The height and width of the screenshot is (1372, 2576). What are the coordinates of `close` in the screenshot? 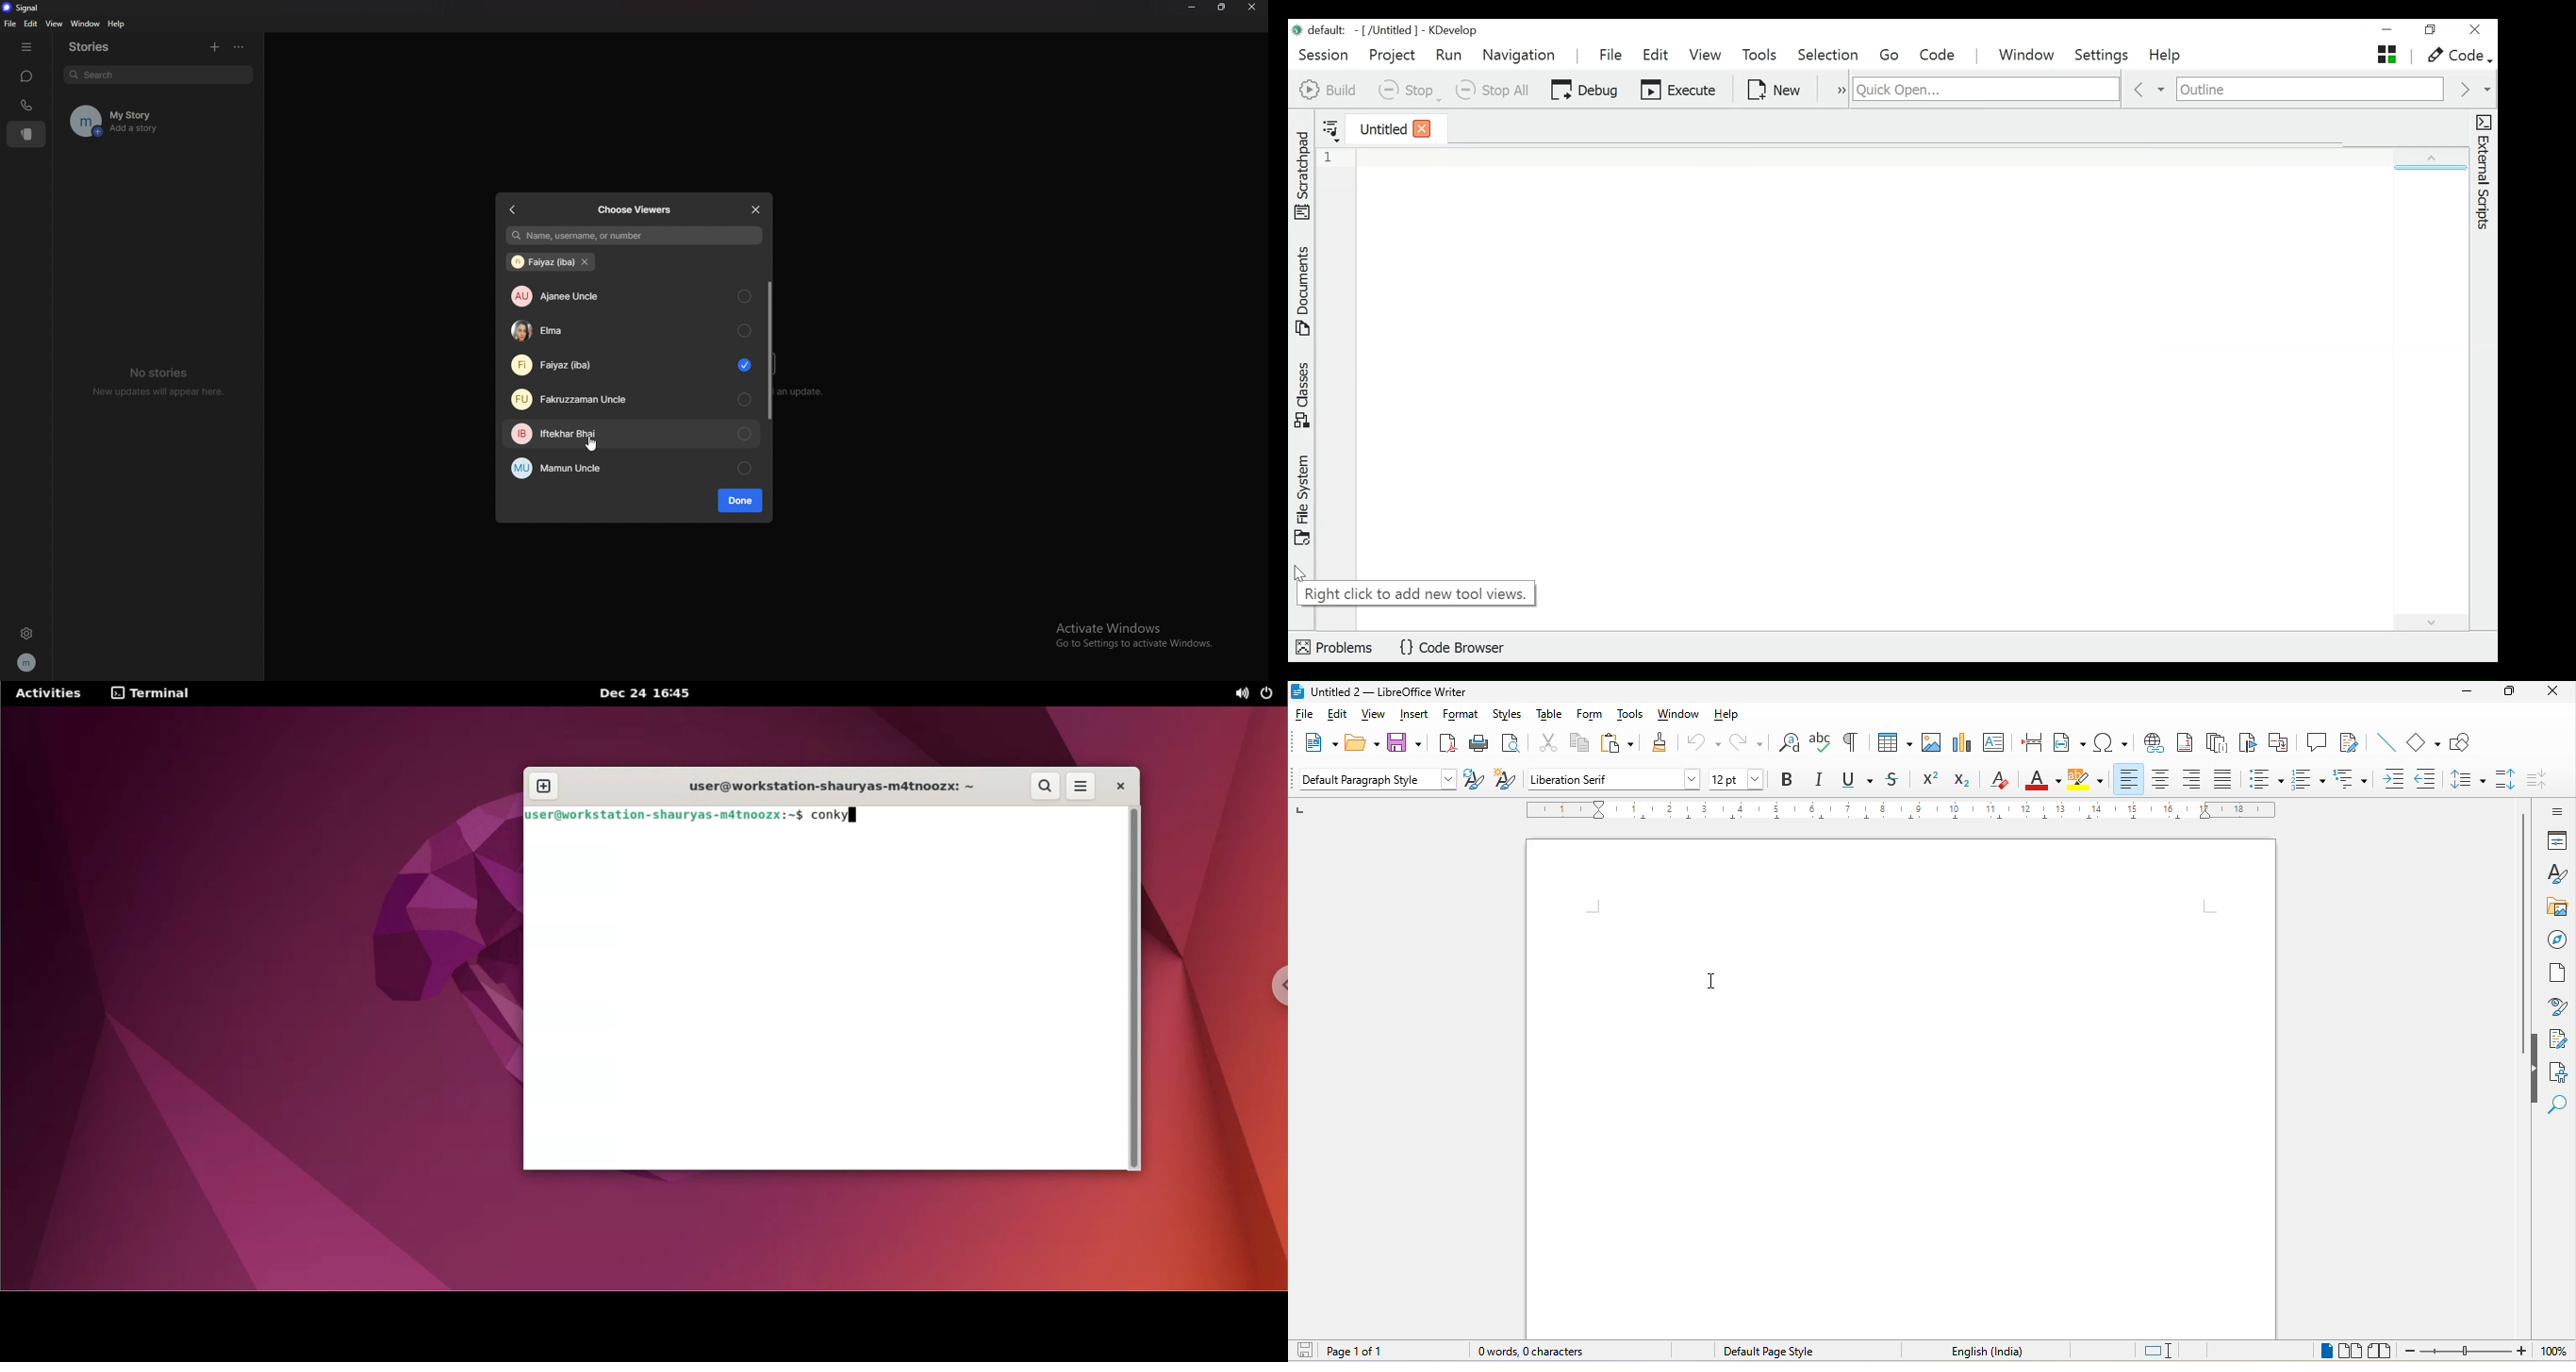 It's located at (757, 210).